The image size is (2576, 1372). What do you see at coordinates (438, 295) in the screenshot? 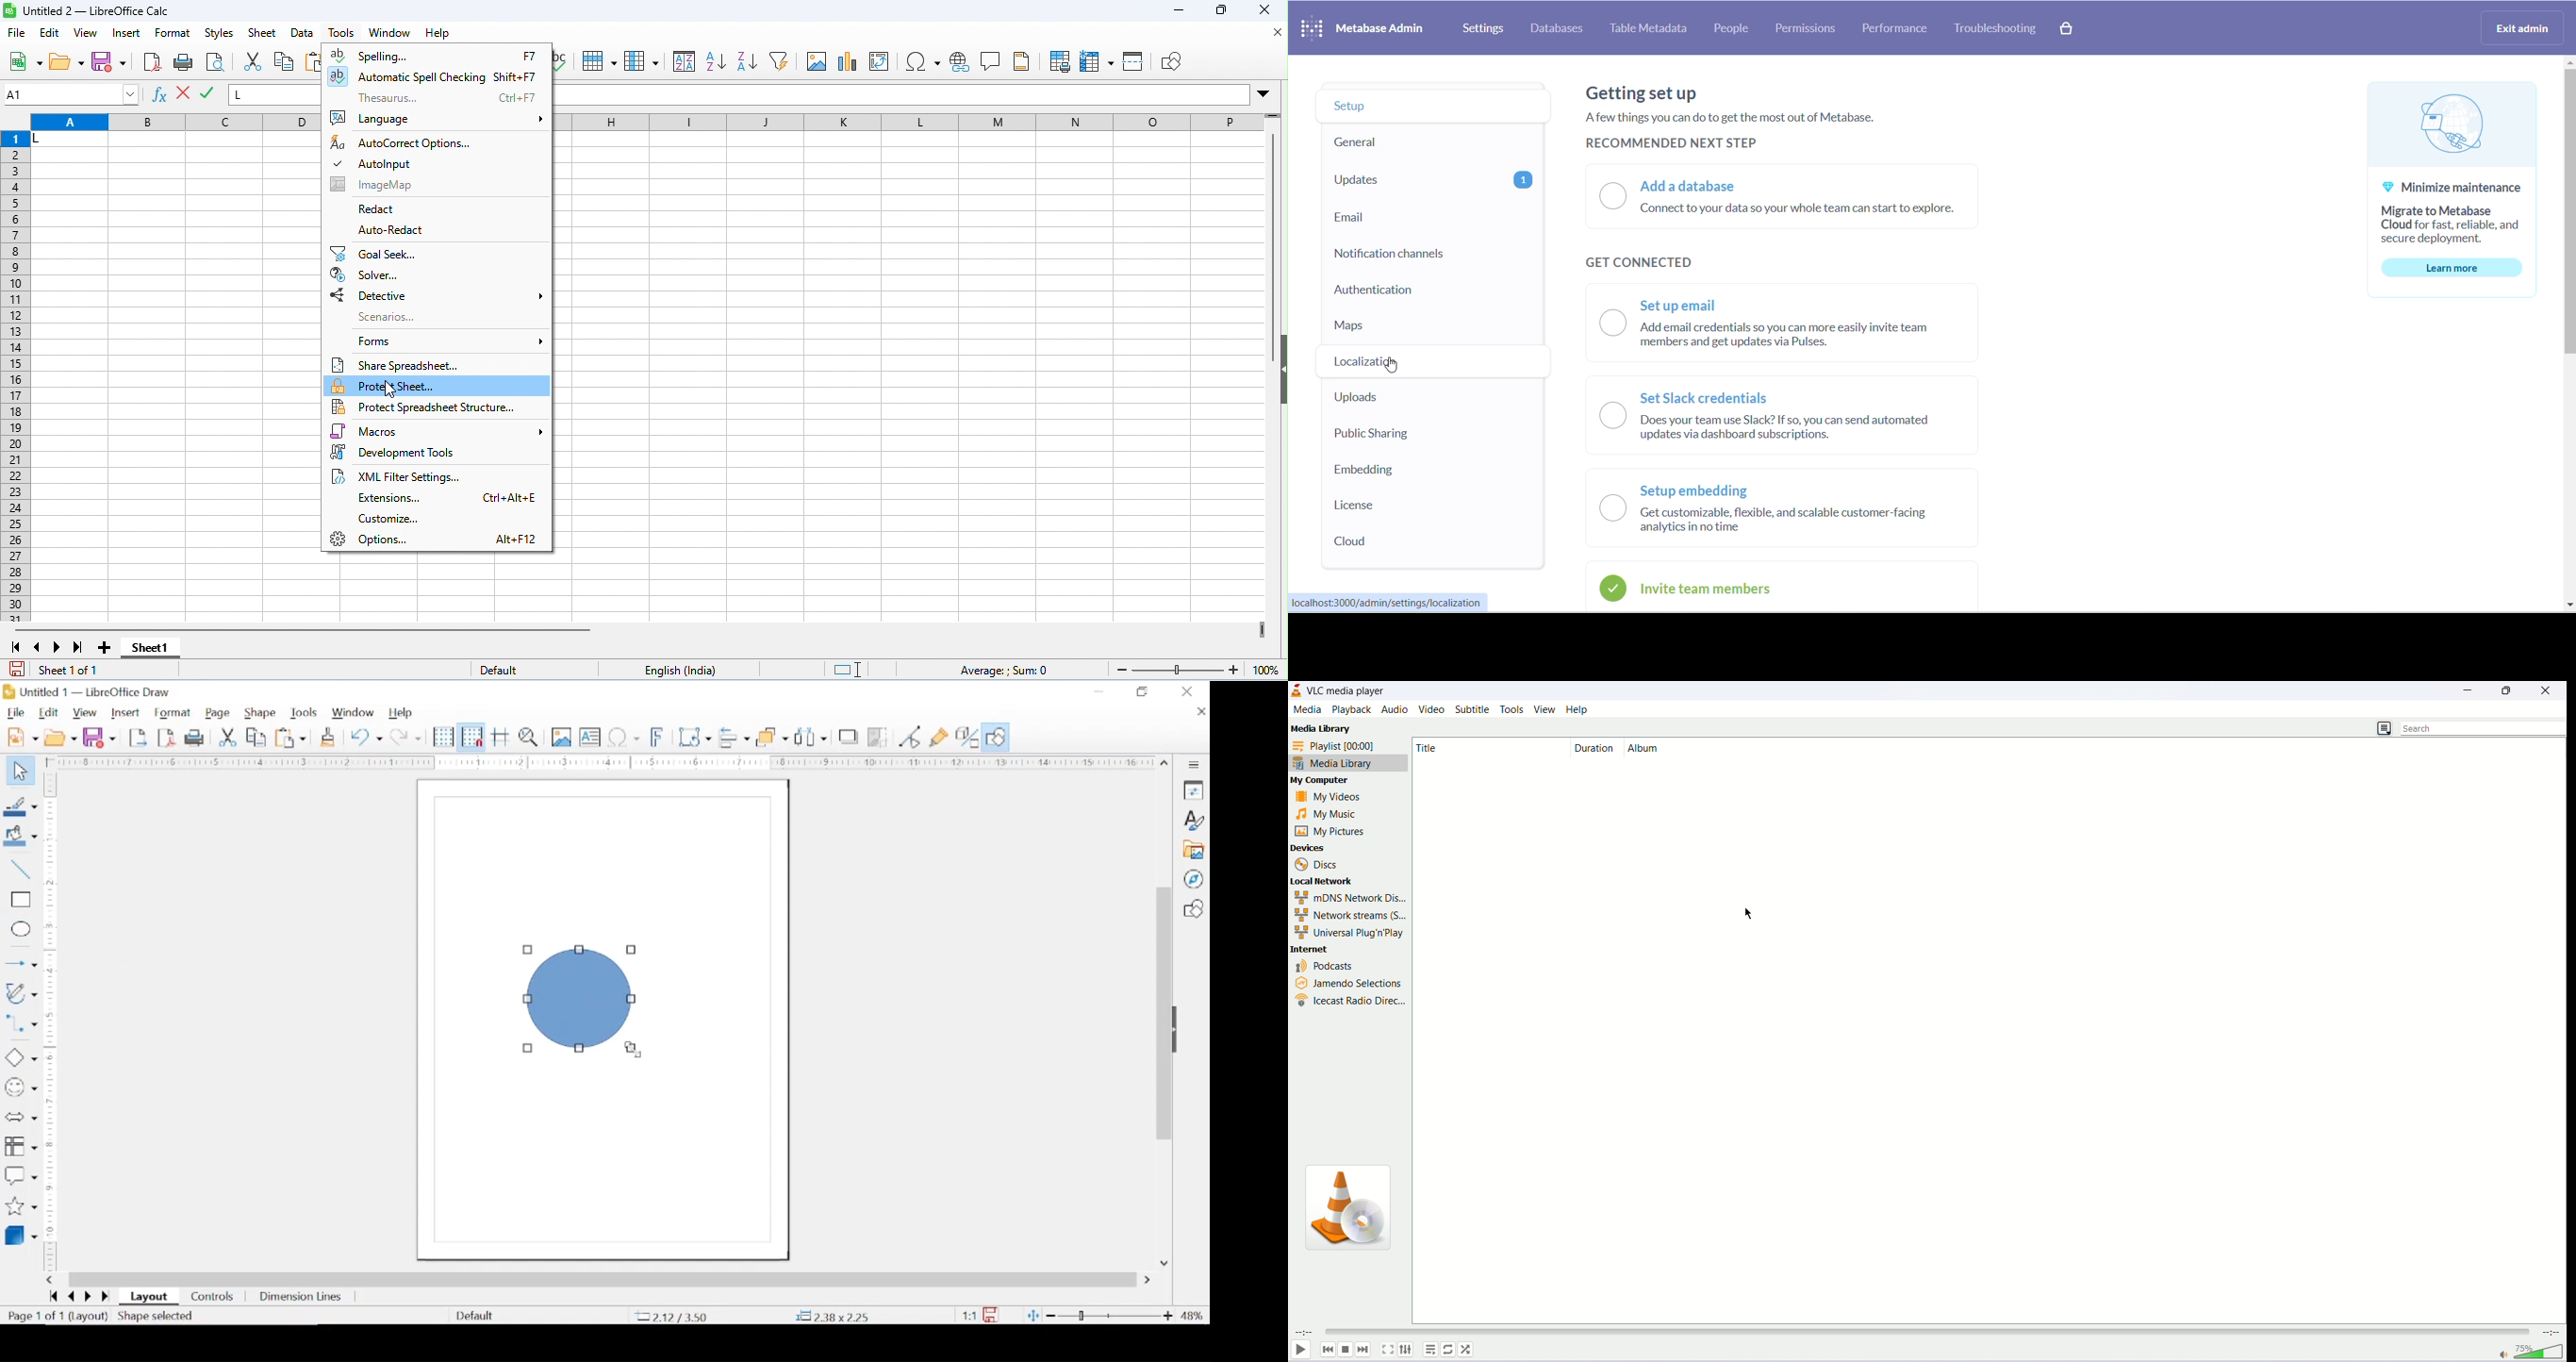
I see `detective` at bounding box center [438, 295].